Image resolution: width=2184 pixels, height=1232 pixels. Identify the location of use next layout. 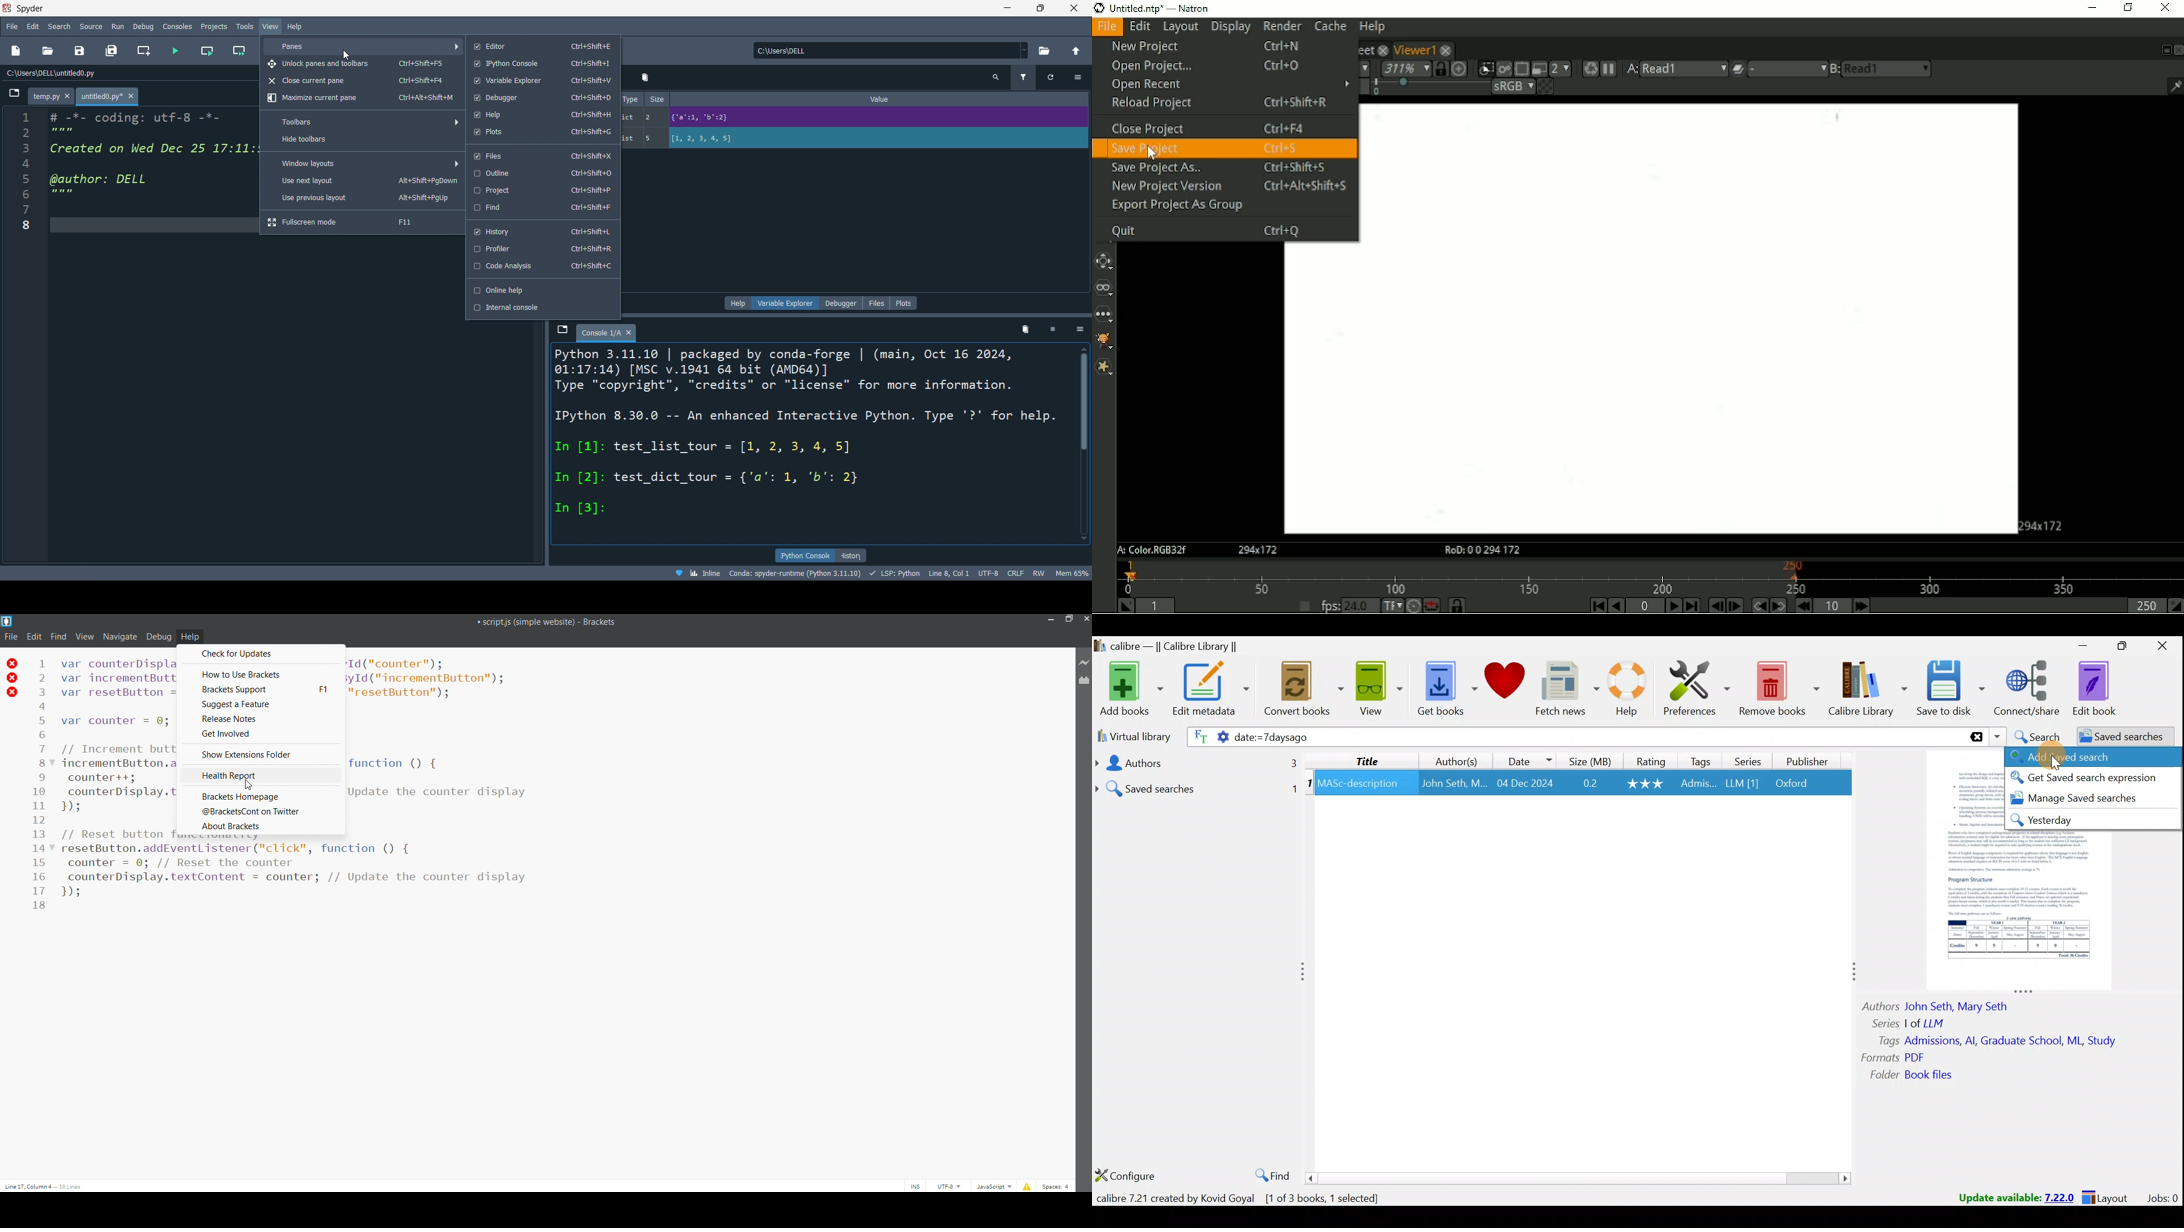
(362, 179).